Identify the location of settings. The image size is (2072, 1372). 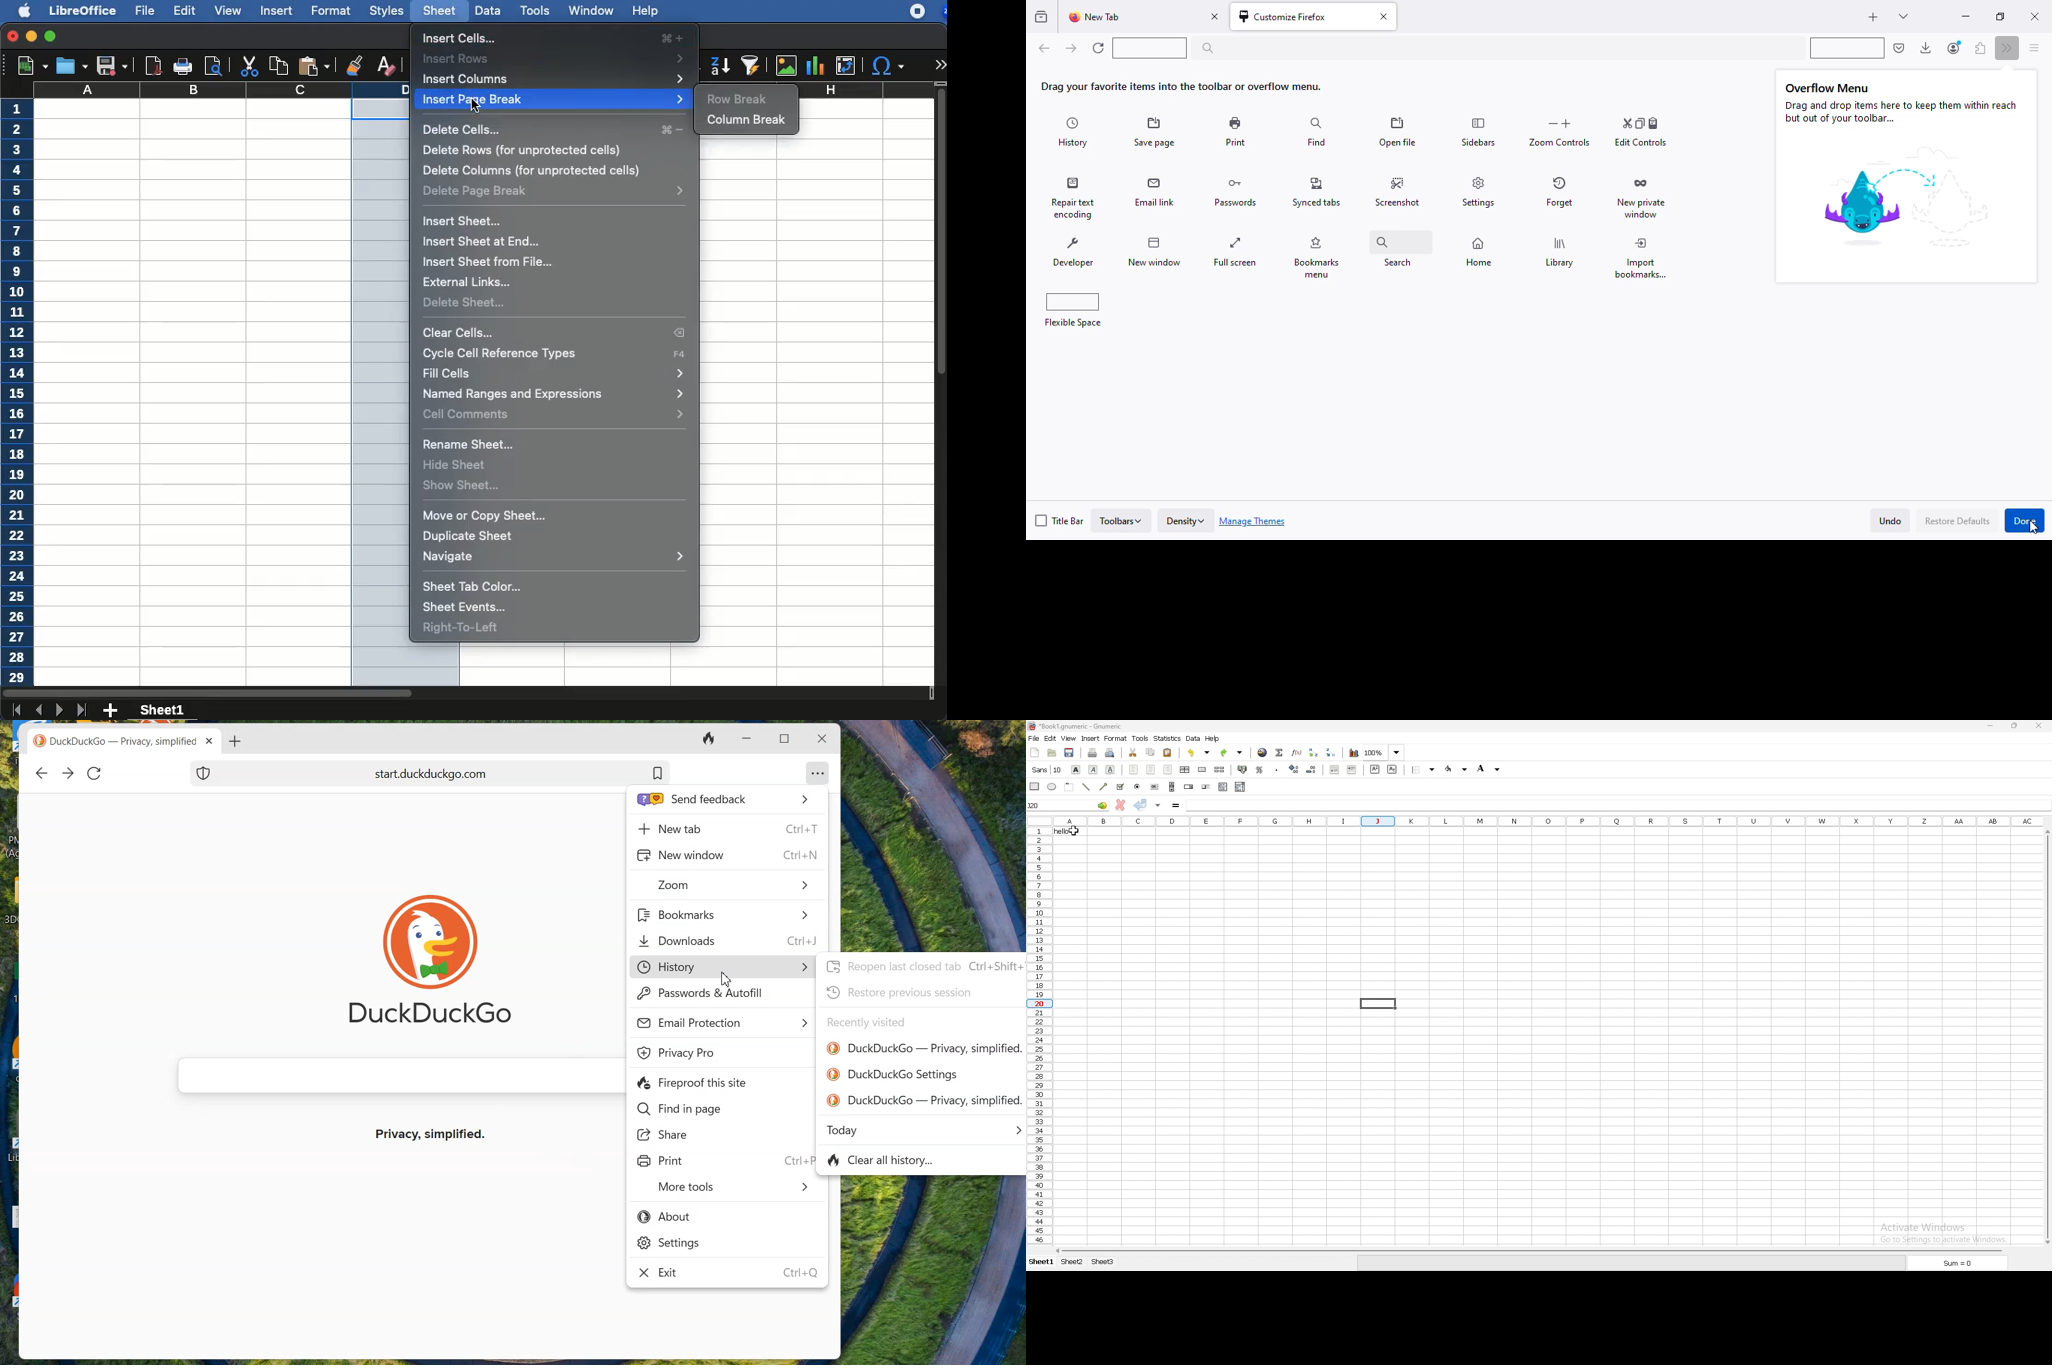
(1479, 193).